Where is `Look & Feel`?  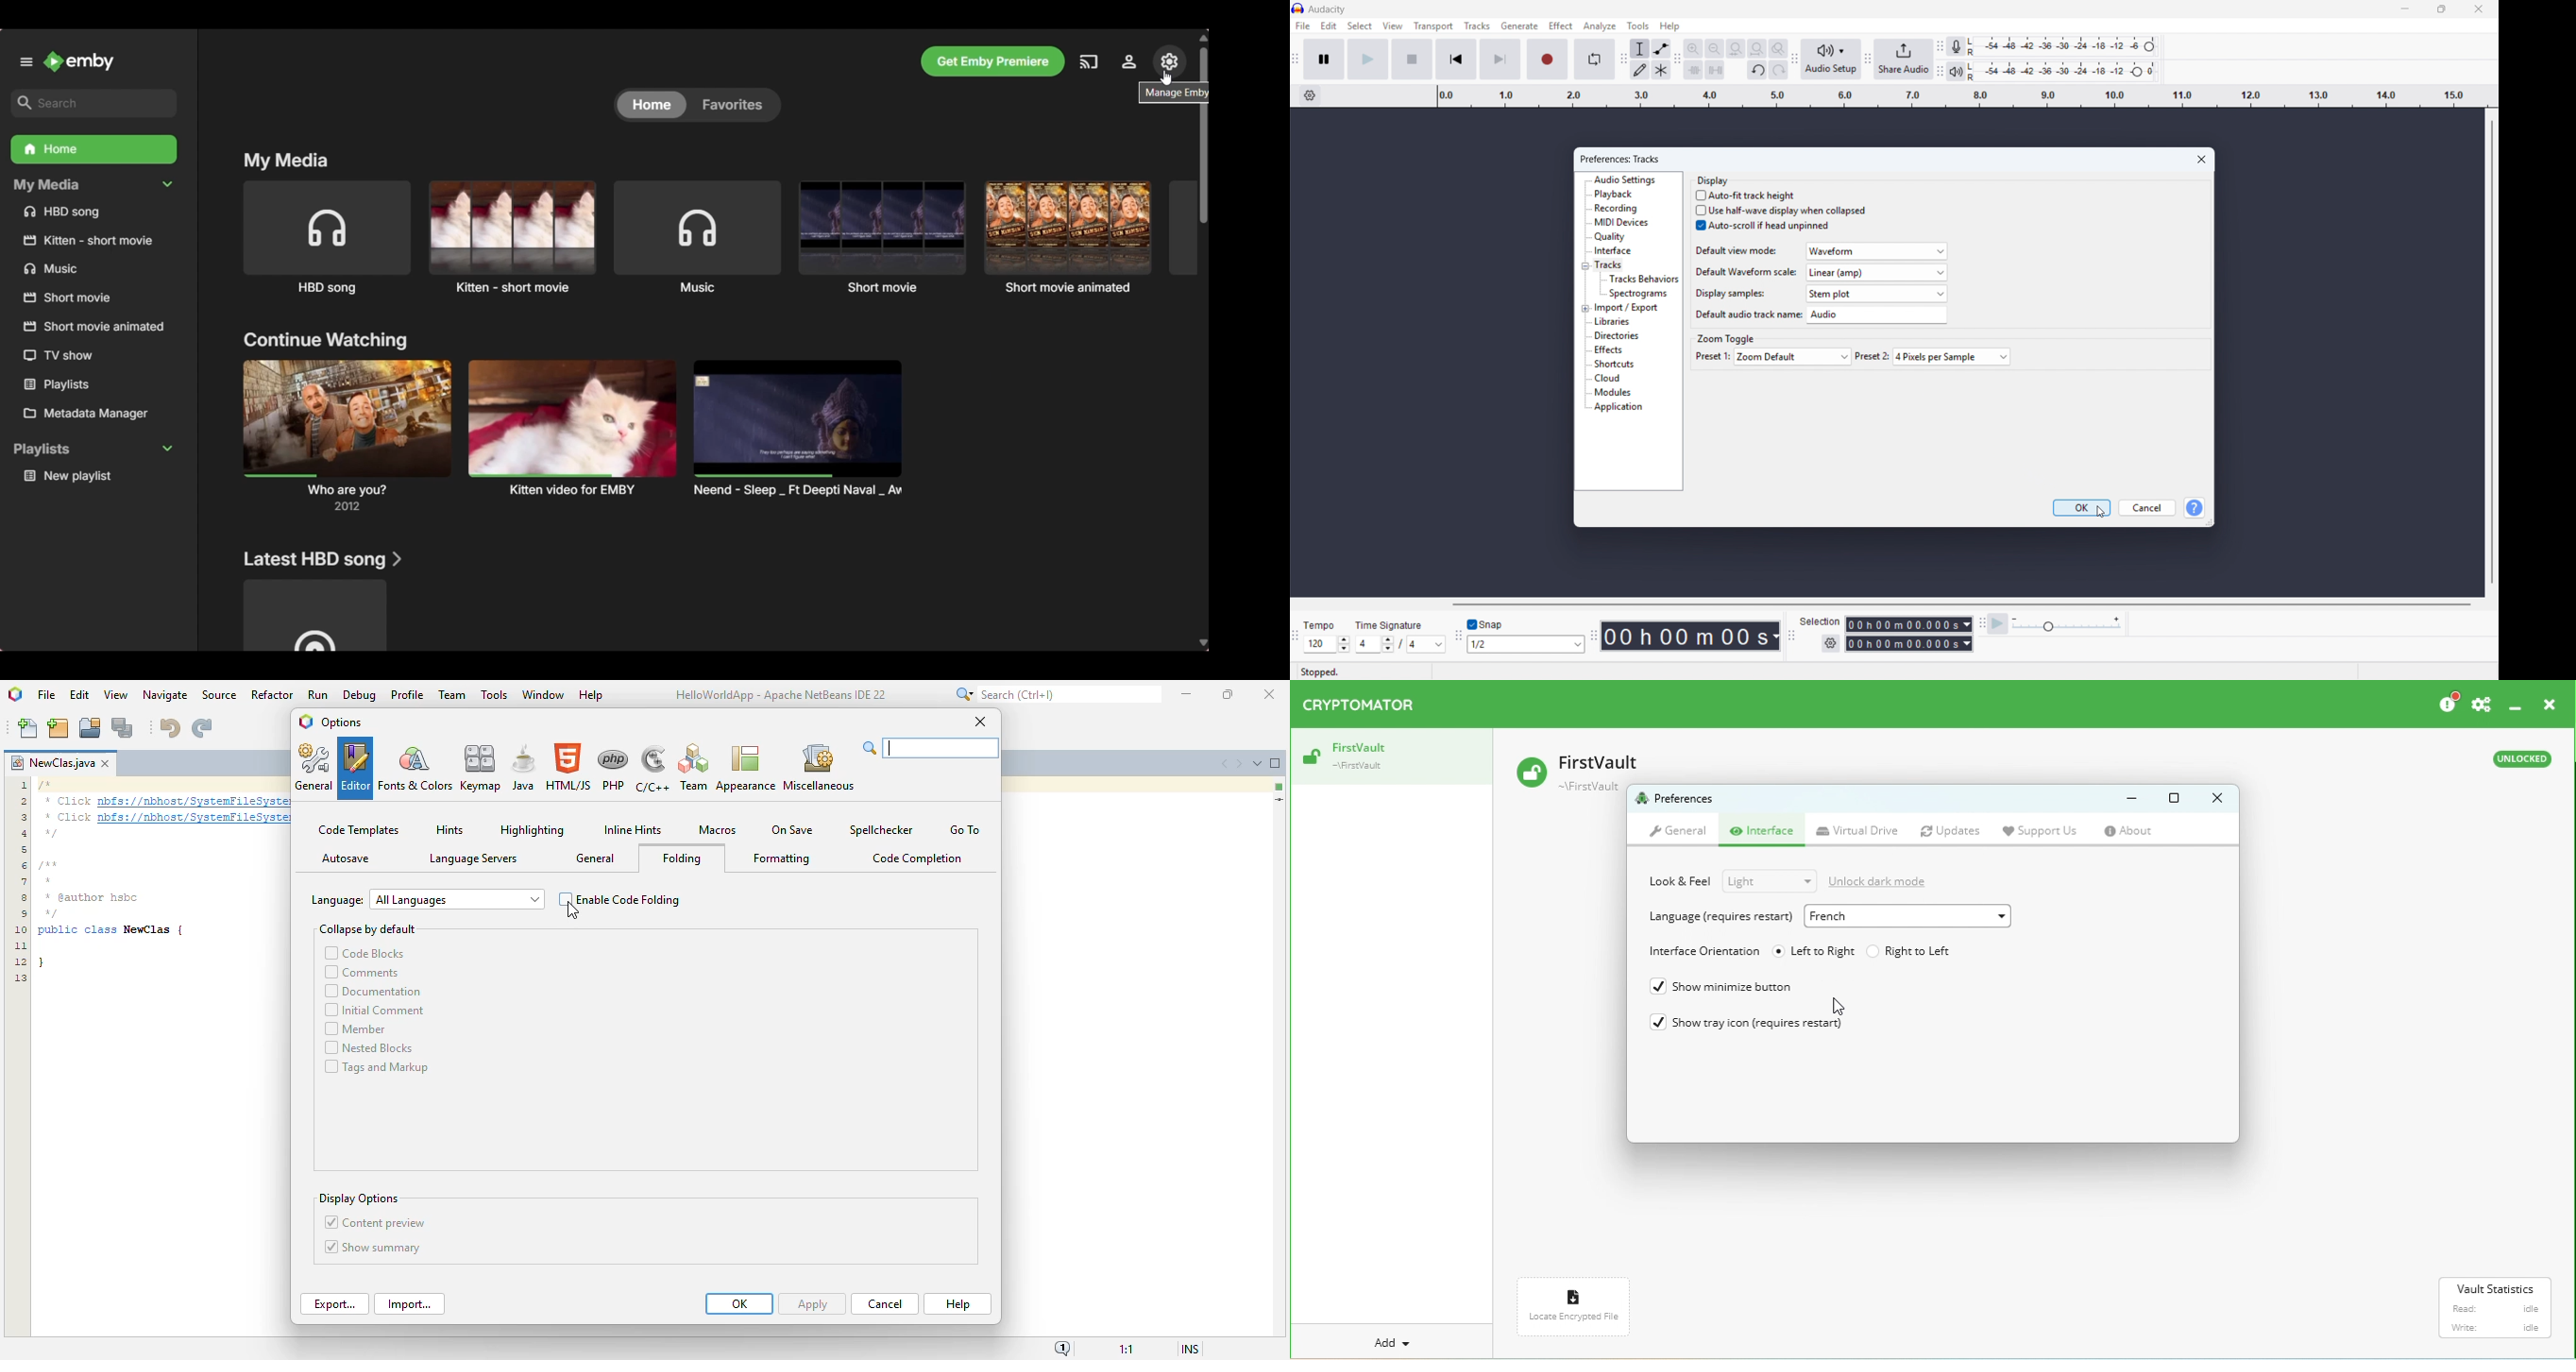
Look & Feel is located at coordinates (1681, 882).